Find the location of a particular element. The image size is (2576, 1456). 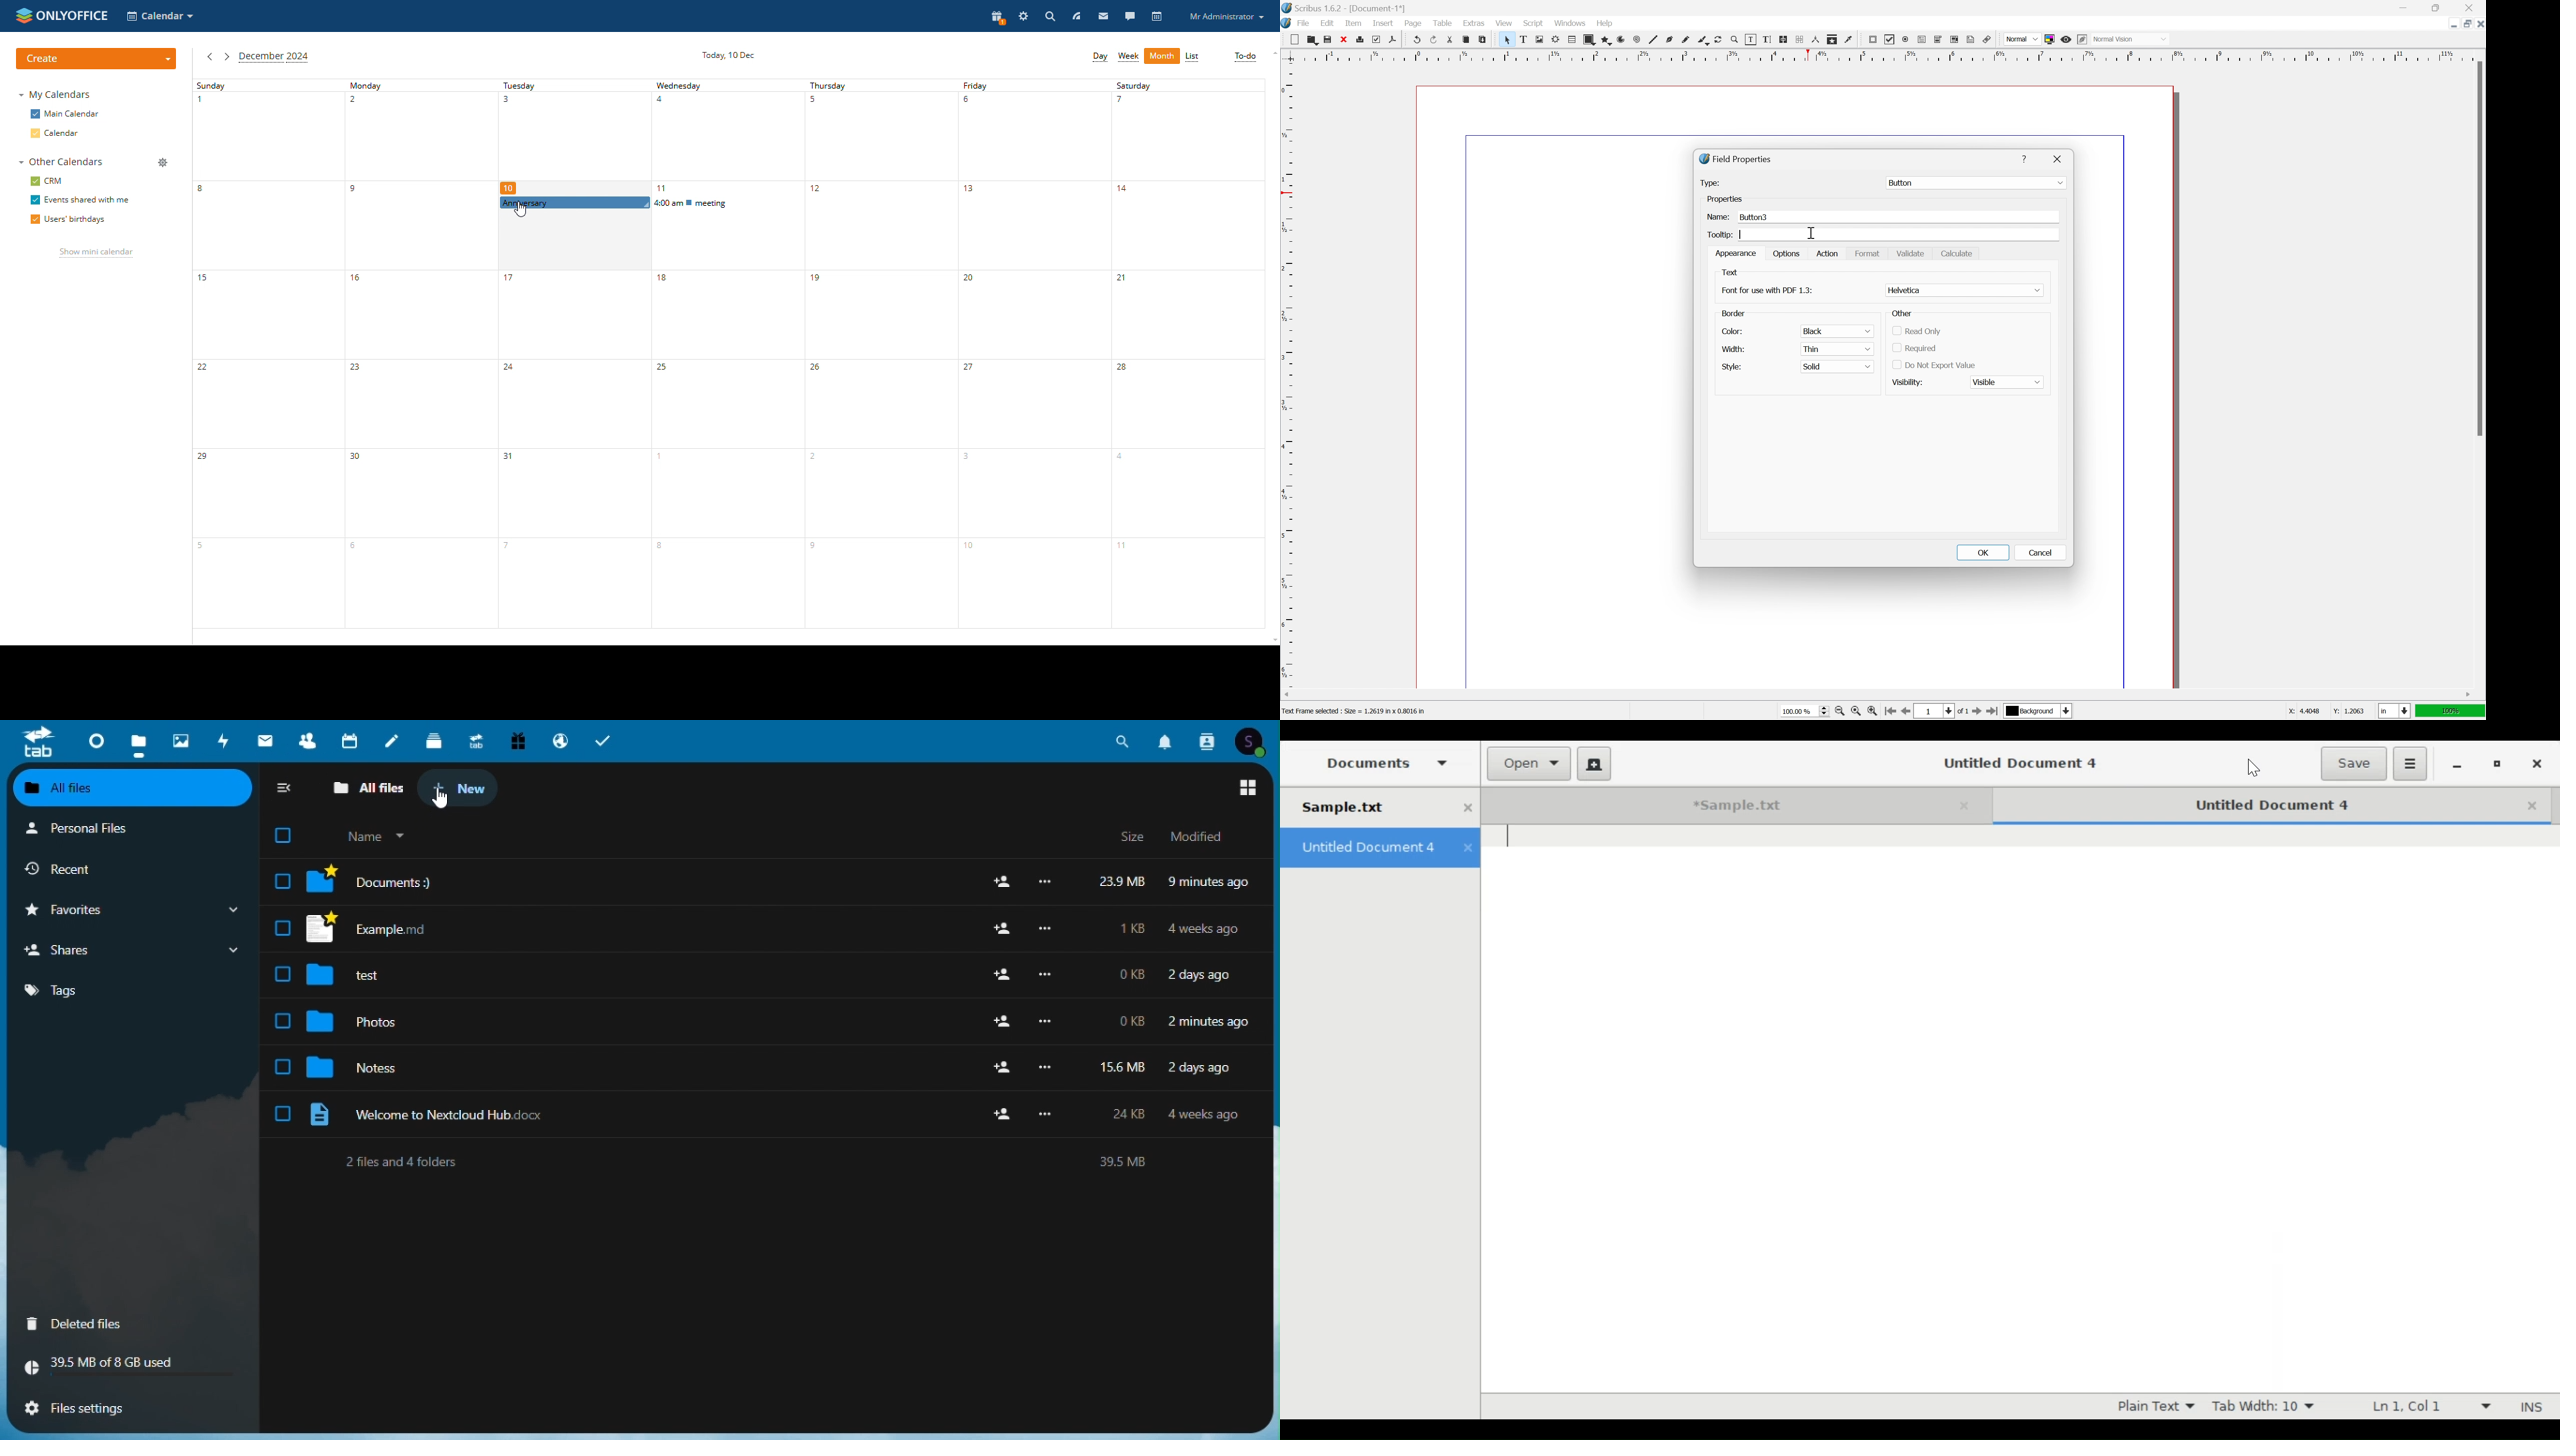

photos is located at coordinates (180, 739).